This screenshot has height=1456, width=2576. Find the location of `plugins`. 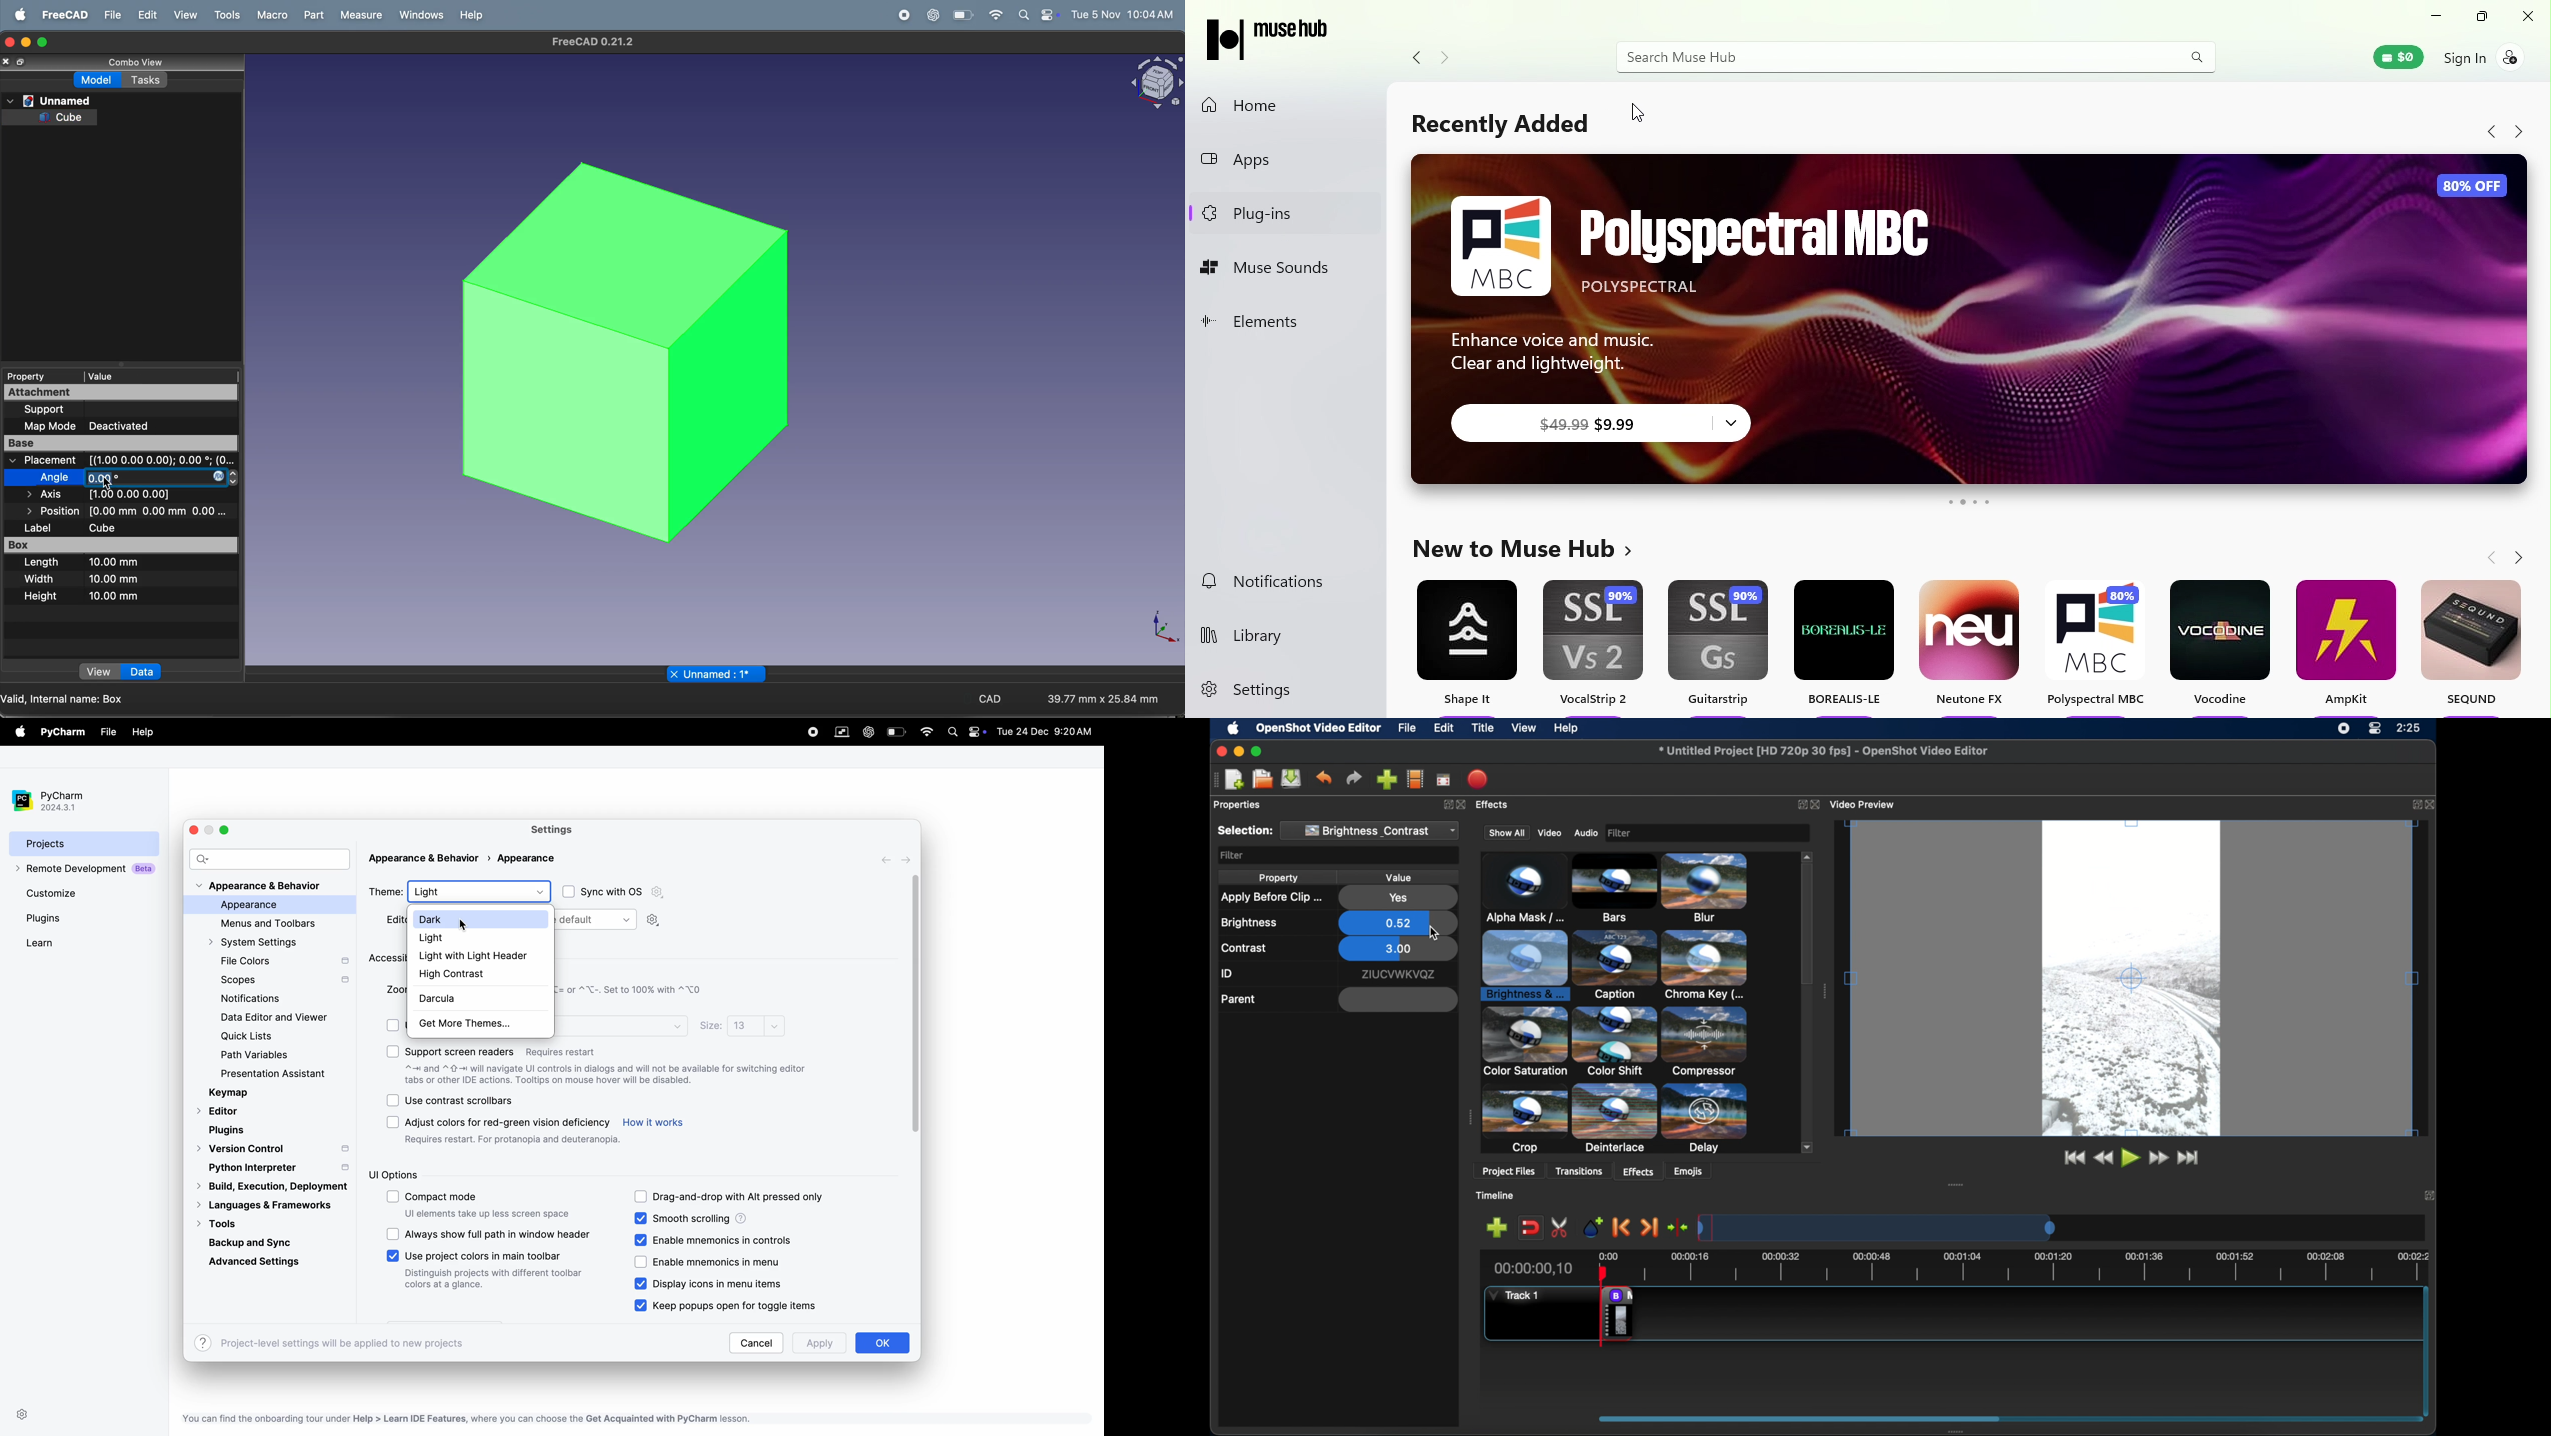

plugins is located at coordinates (230, 1130).